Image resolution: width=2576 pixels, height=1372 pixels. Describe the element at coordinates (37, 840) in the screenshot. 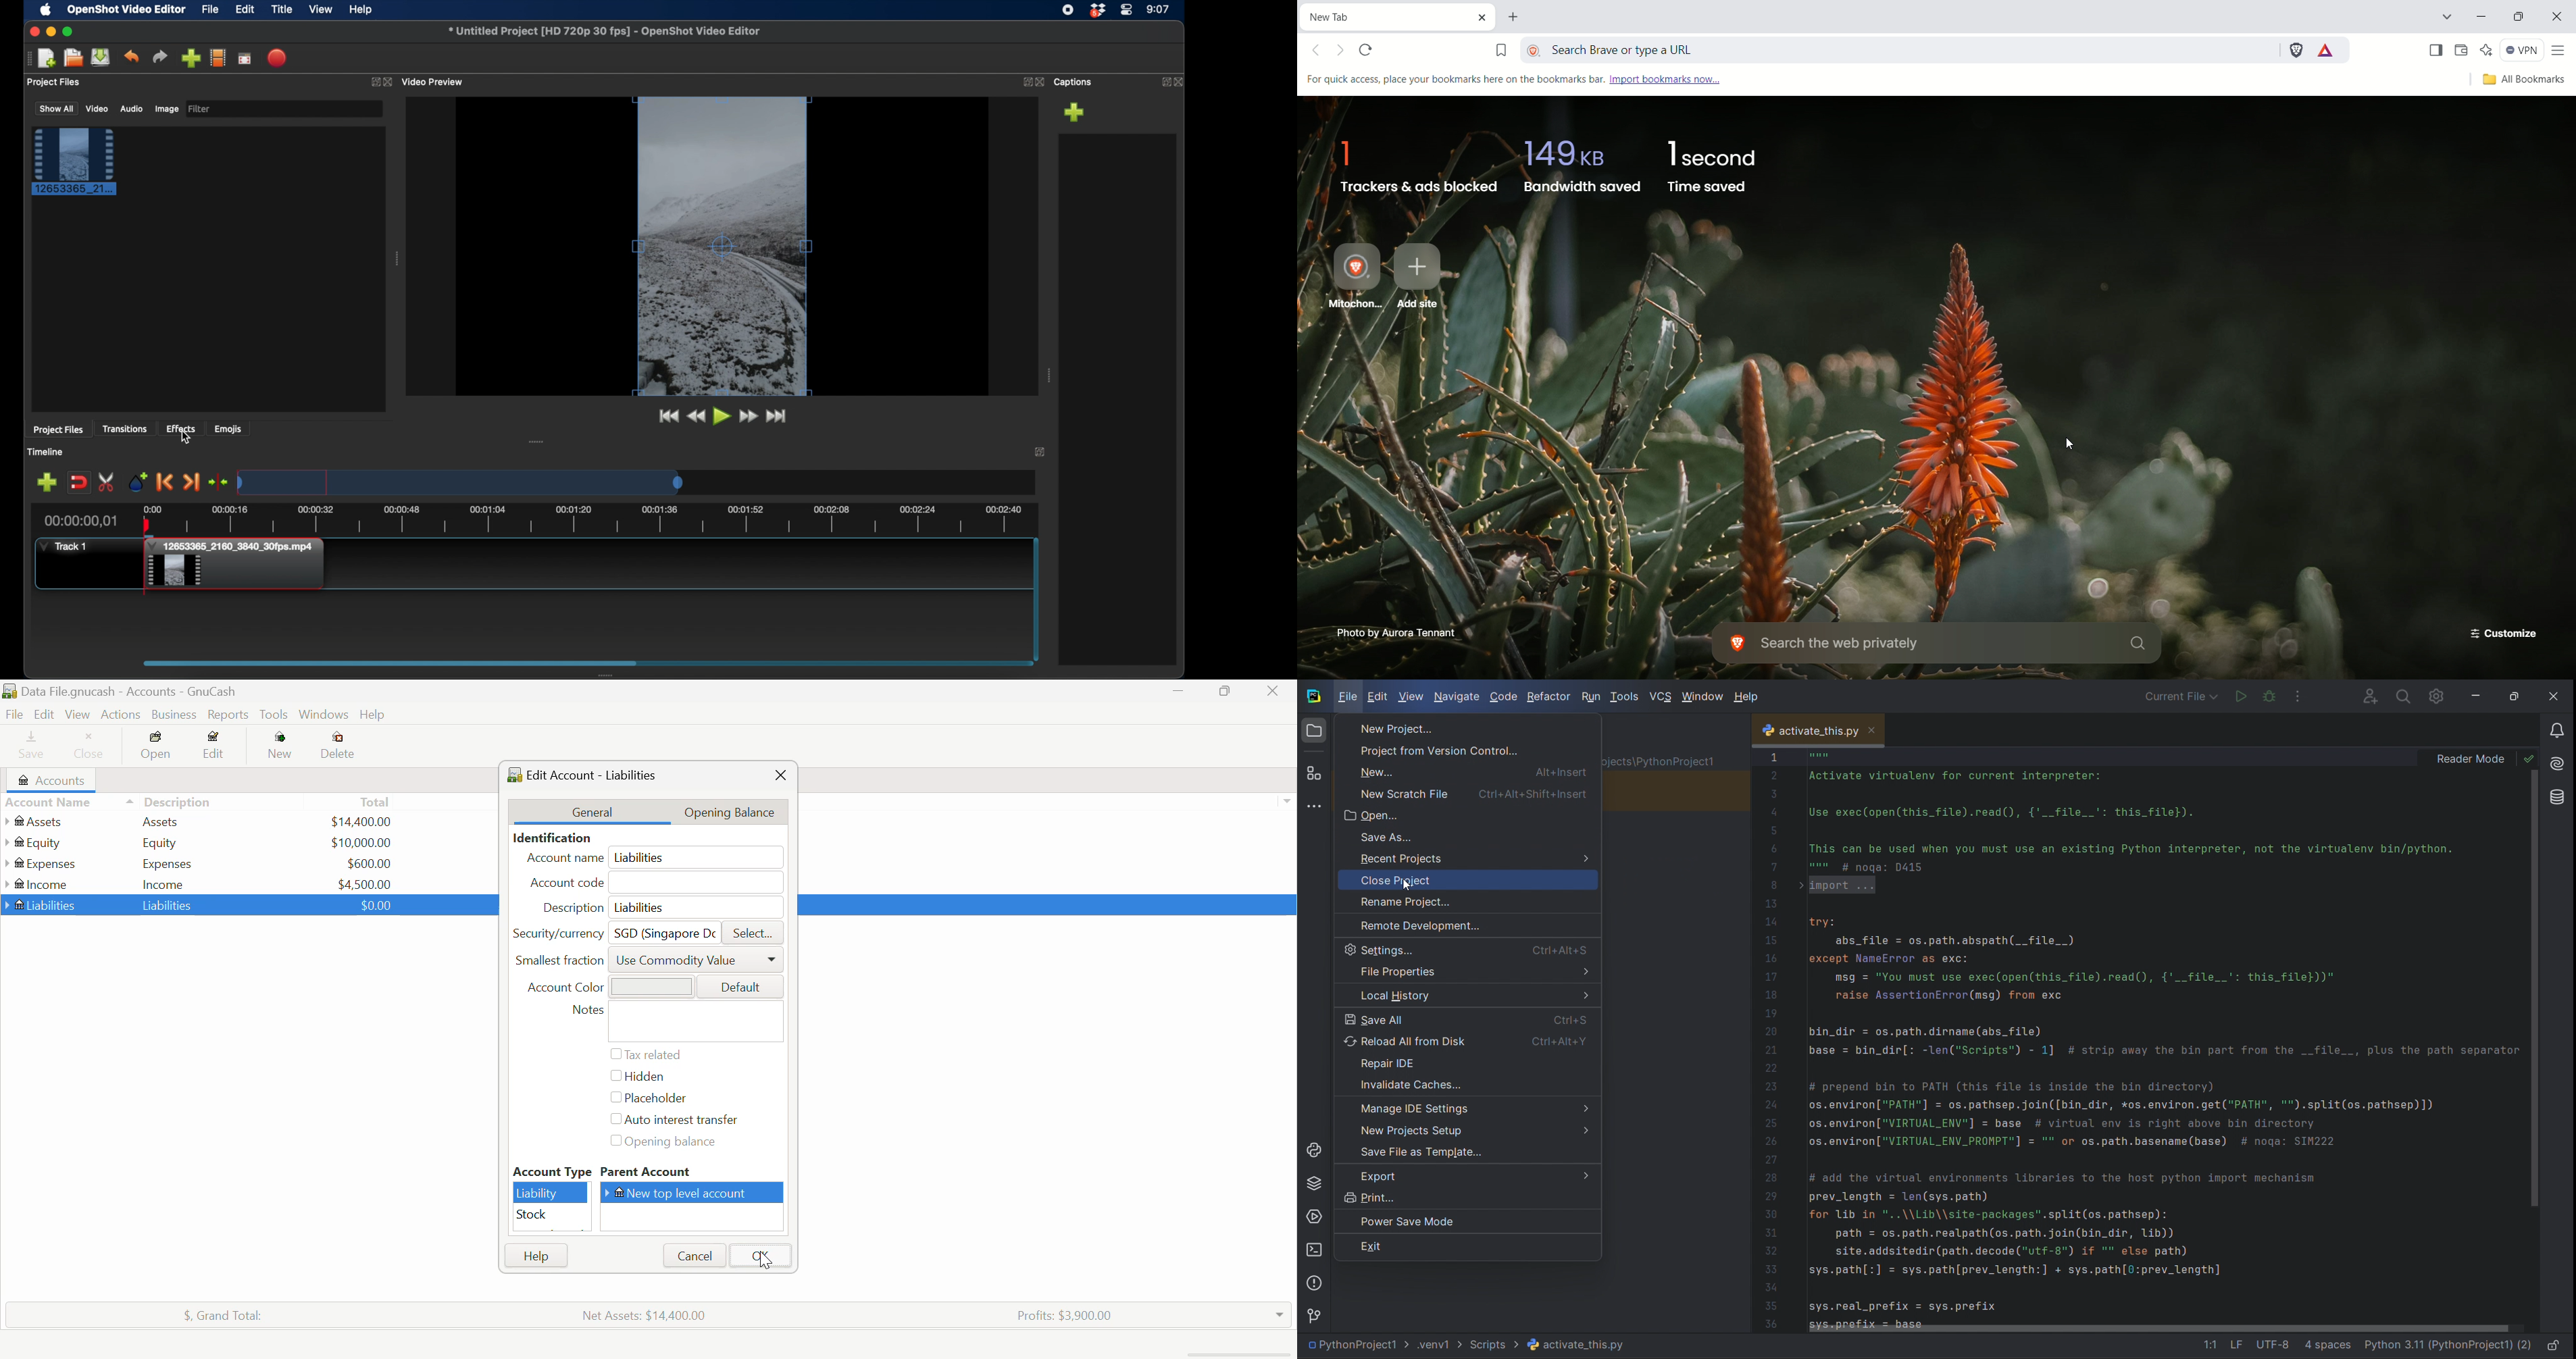

I see `Equity Account` at that location.